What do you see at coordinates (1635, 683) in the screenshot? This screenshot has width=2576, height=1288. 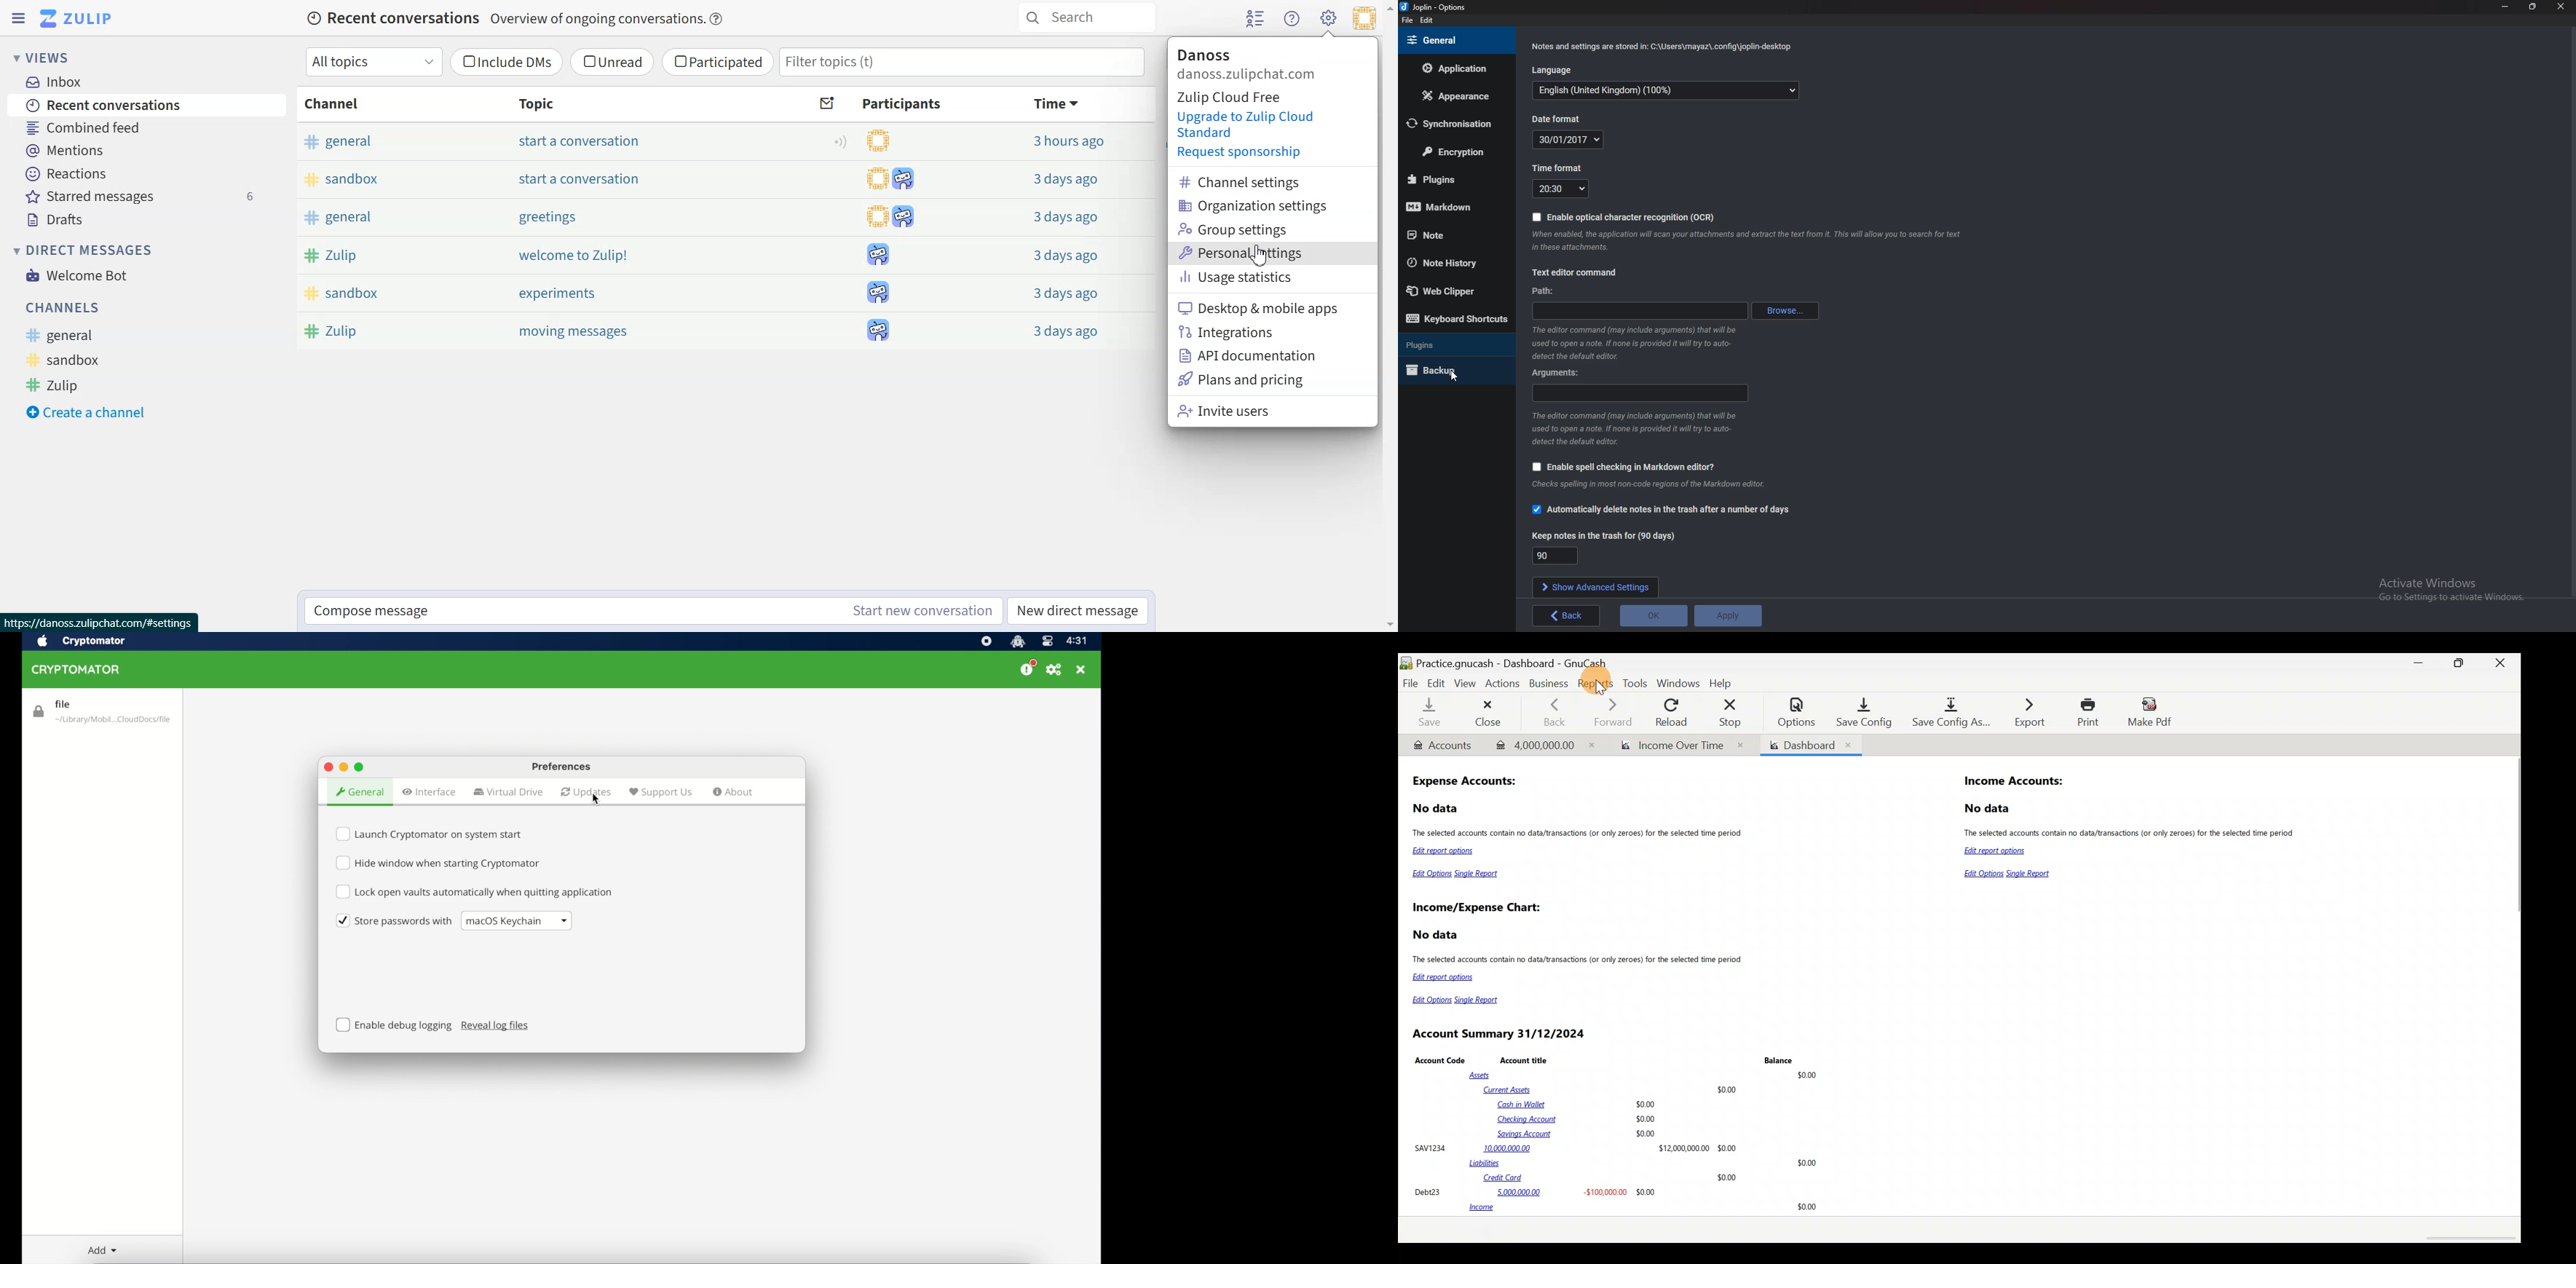 I see `Tools` at bounding box center [1635, 683].